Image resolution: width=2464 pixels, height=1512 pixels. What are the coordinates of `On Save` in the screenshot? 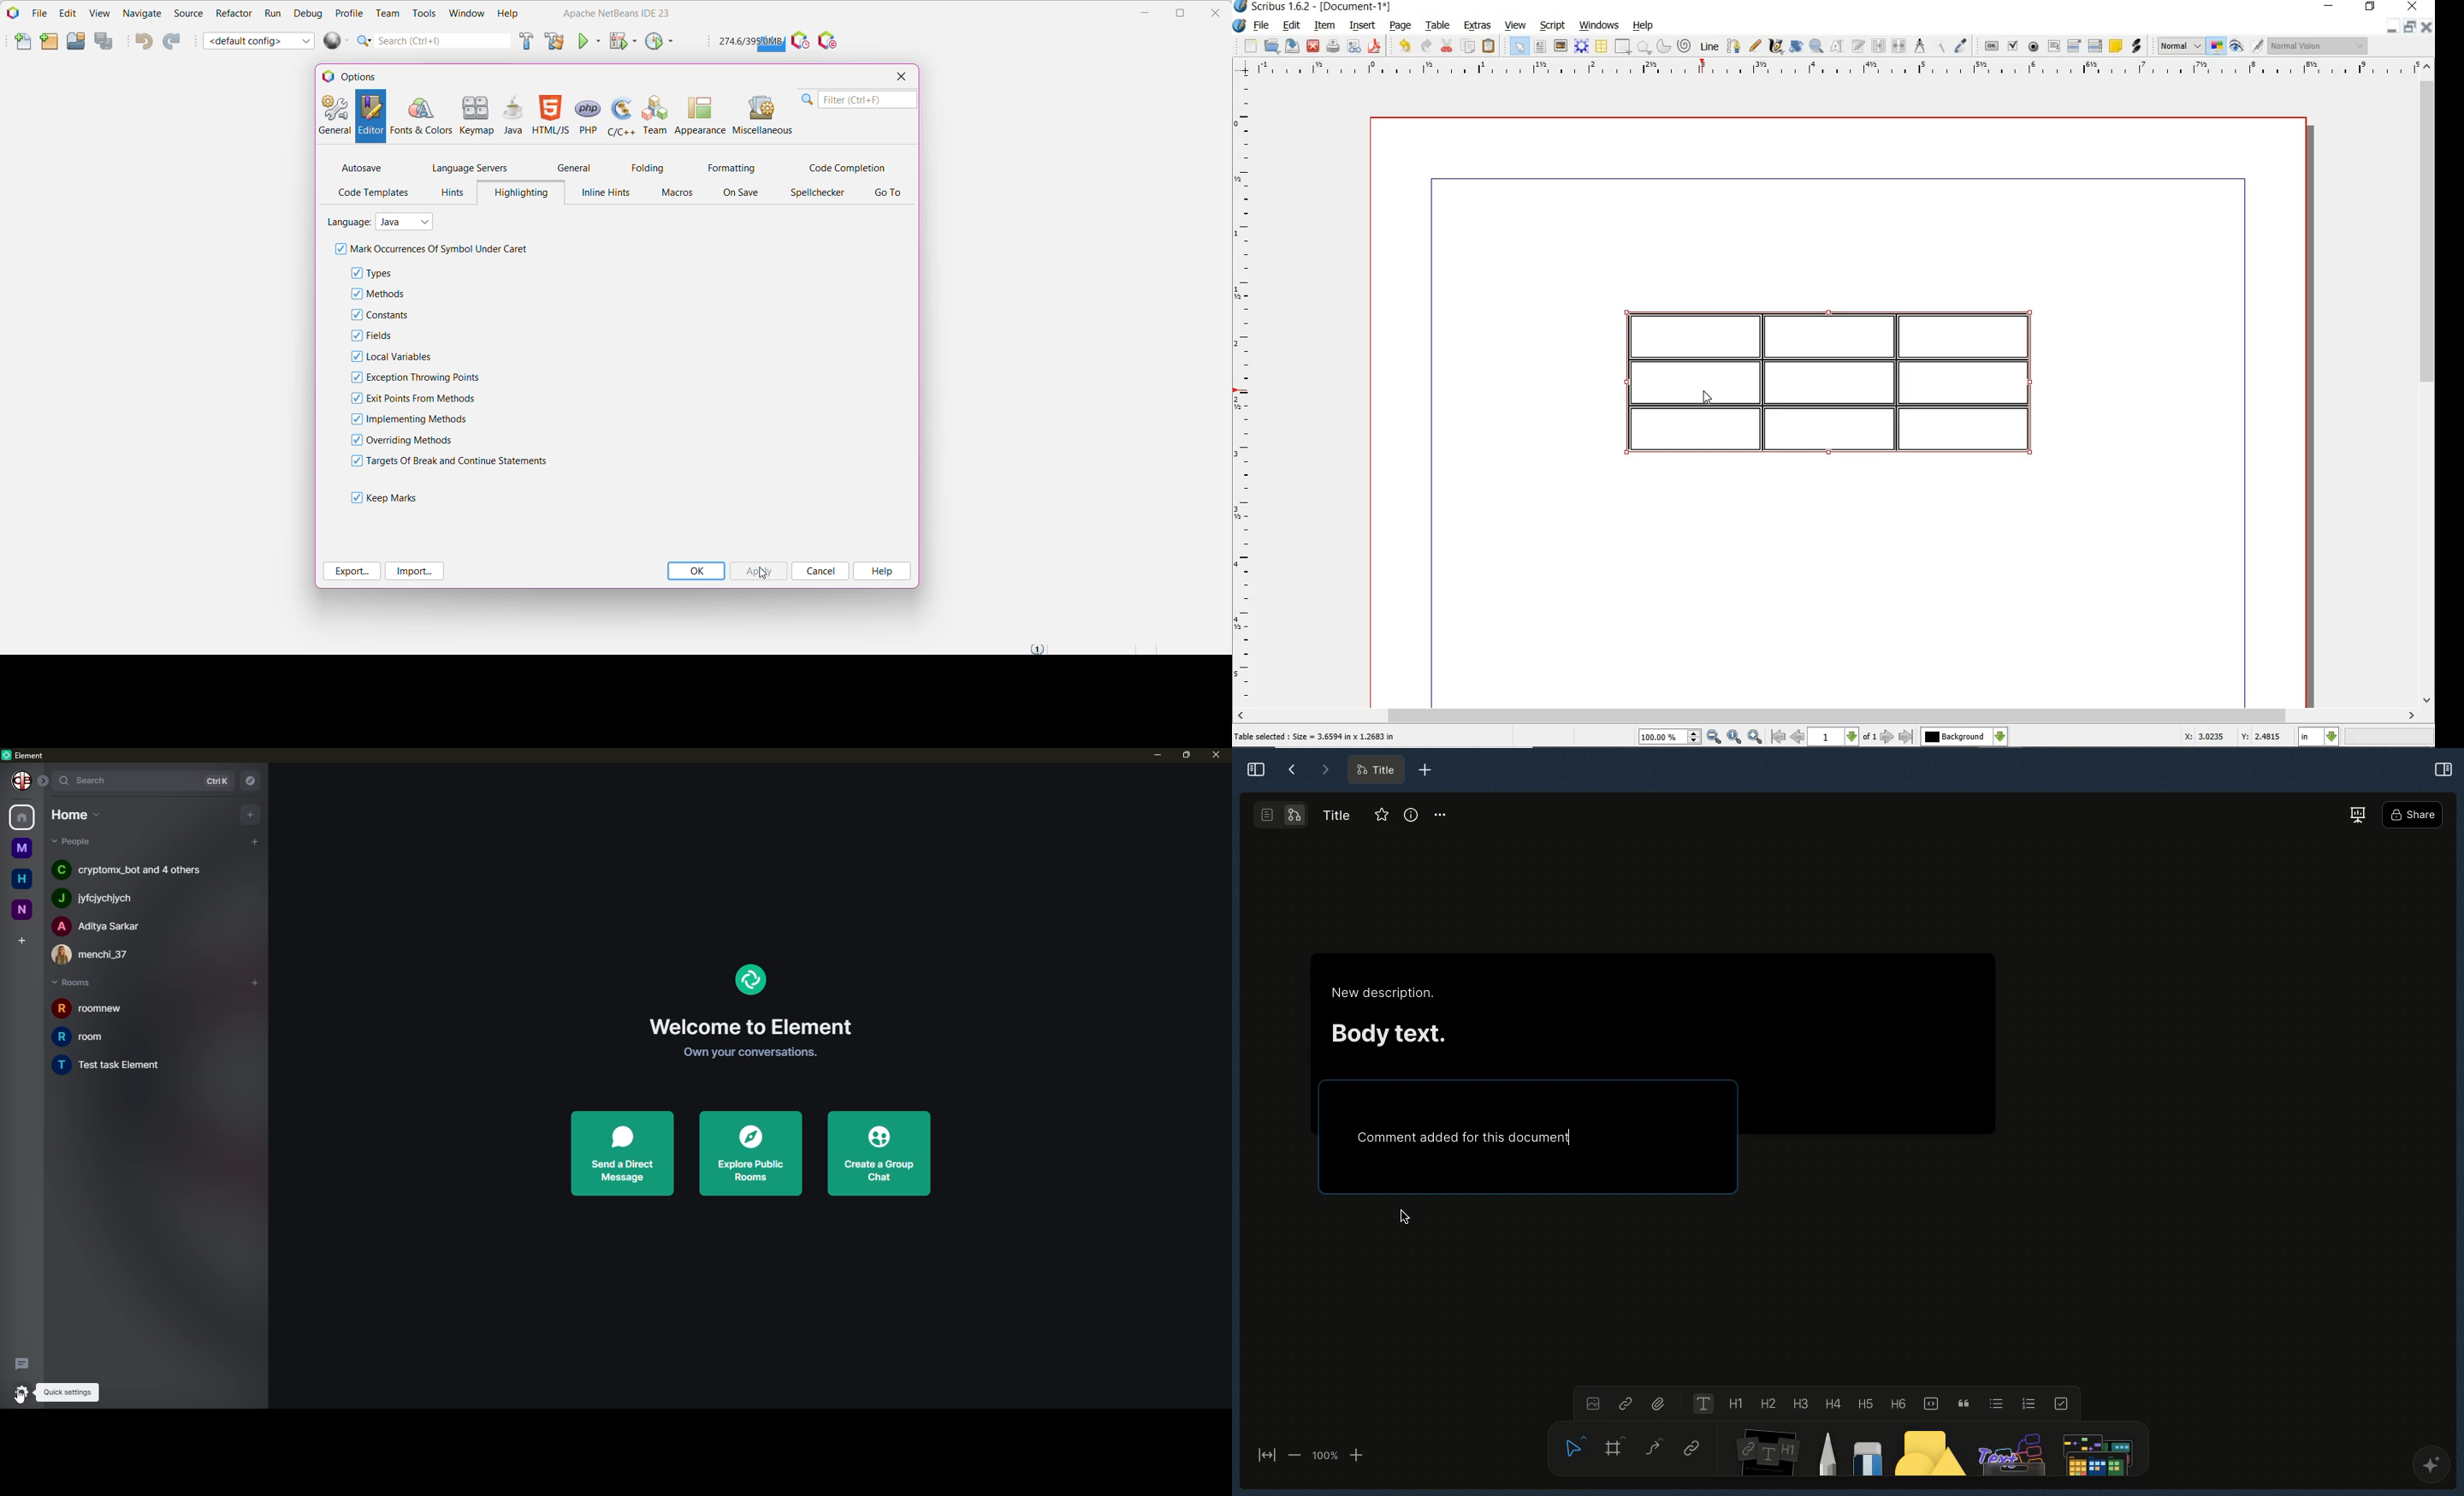 It's located at (744, 194).